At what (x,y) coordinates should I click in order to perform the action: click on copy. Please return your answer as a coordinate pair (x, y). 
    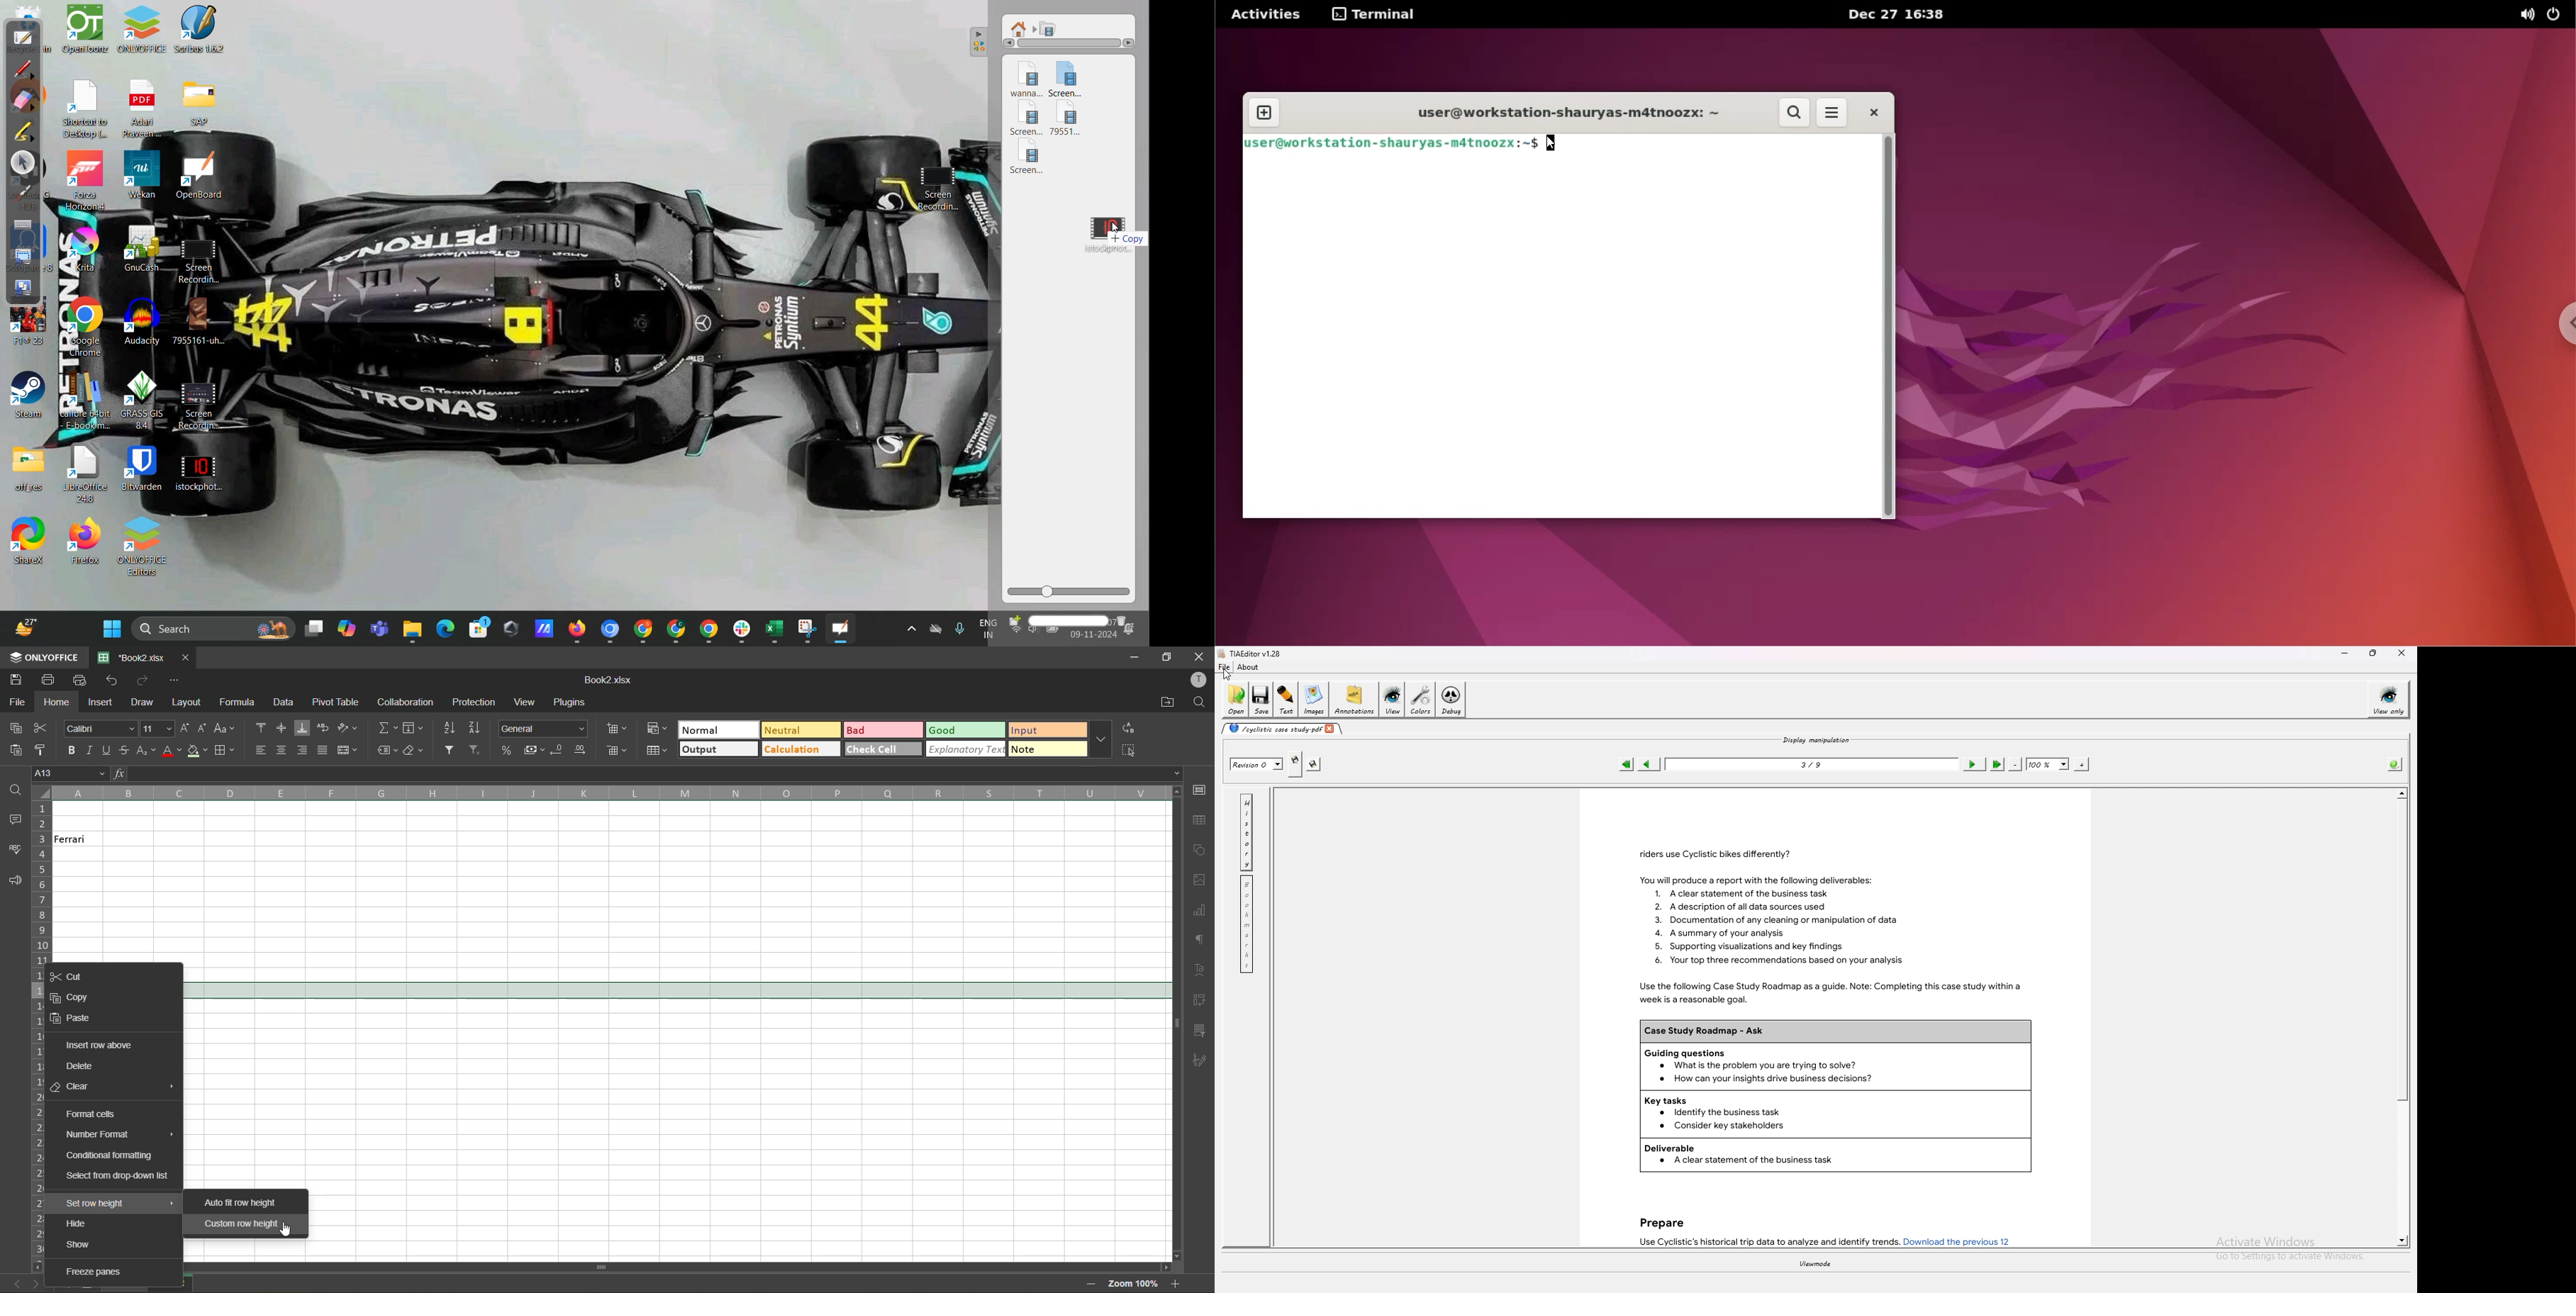
    Looking at the image, I should click on (69, 998).